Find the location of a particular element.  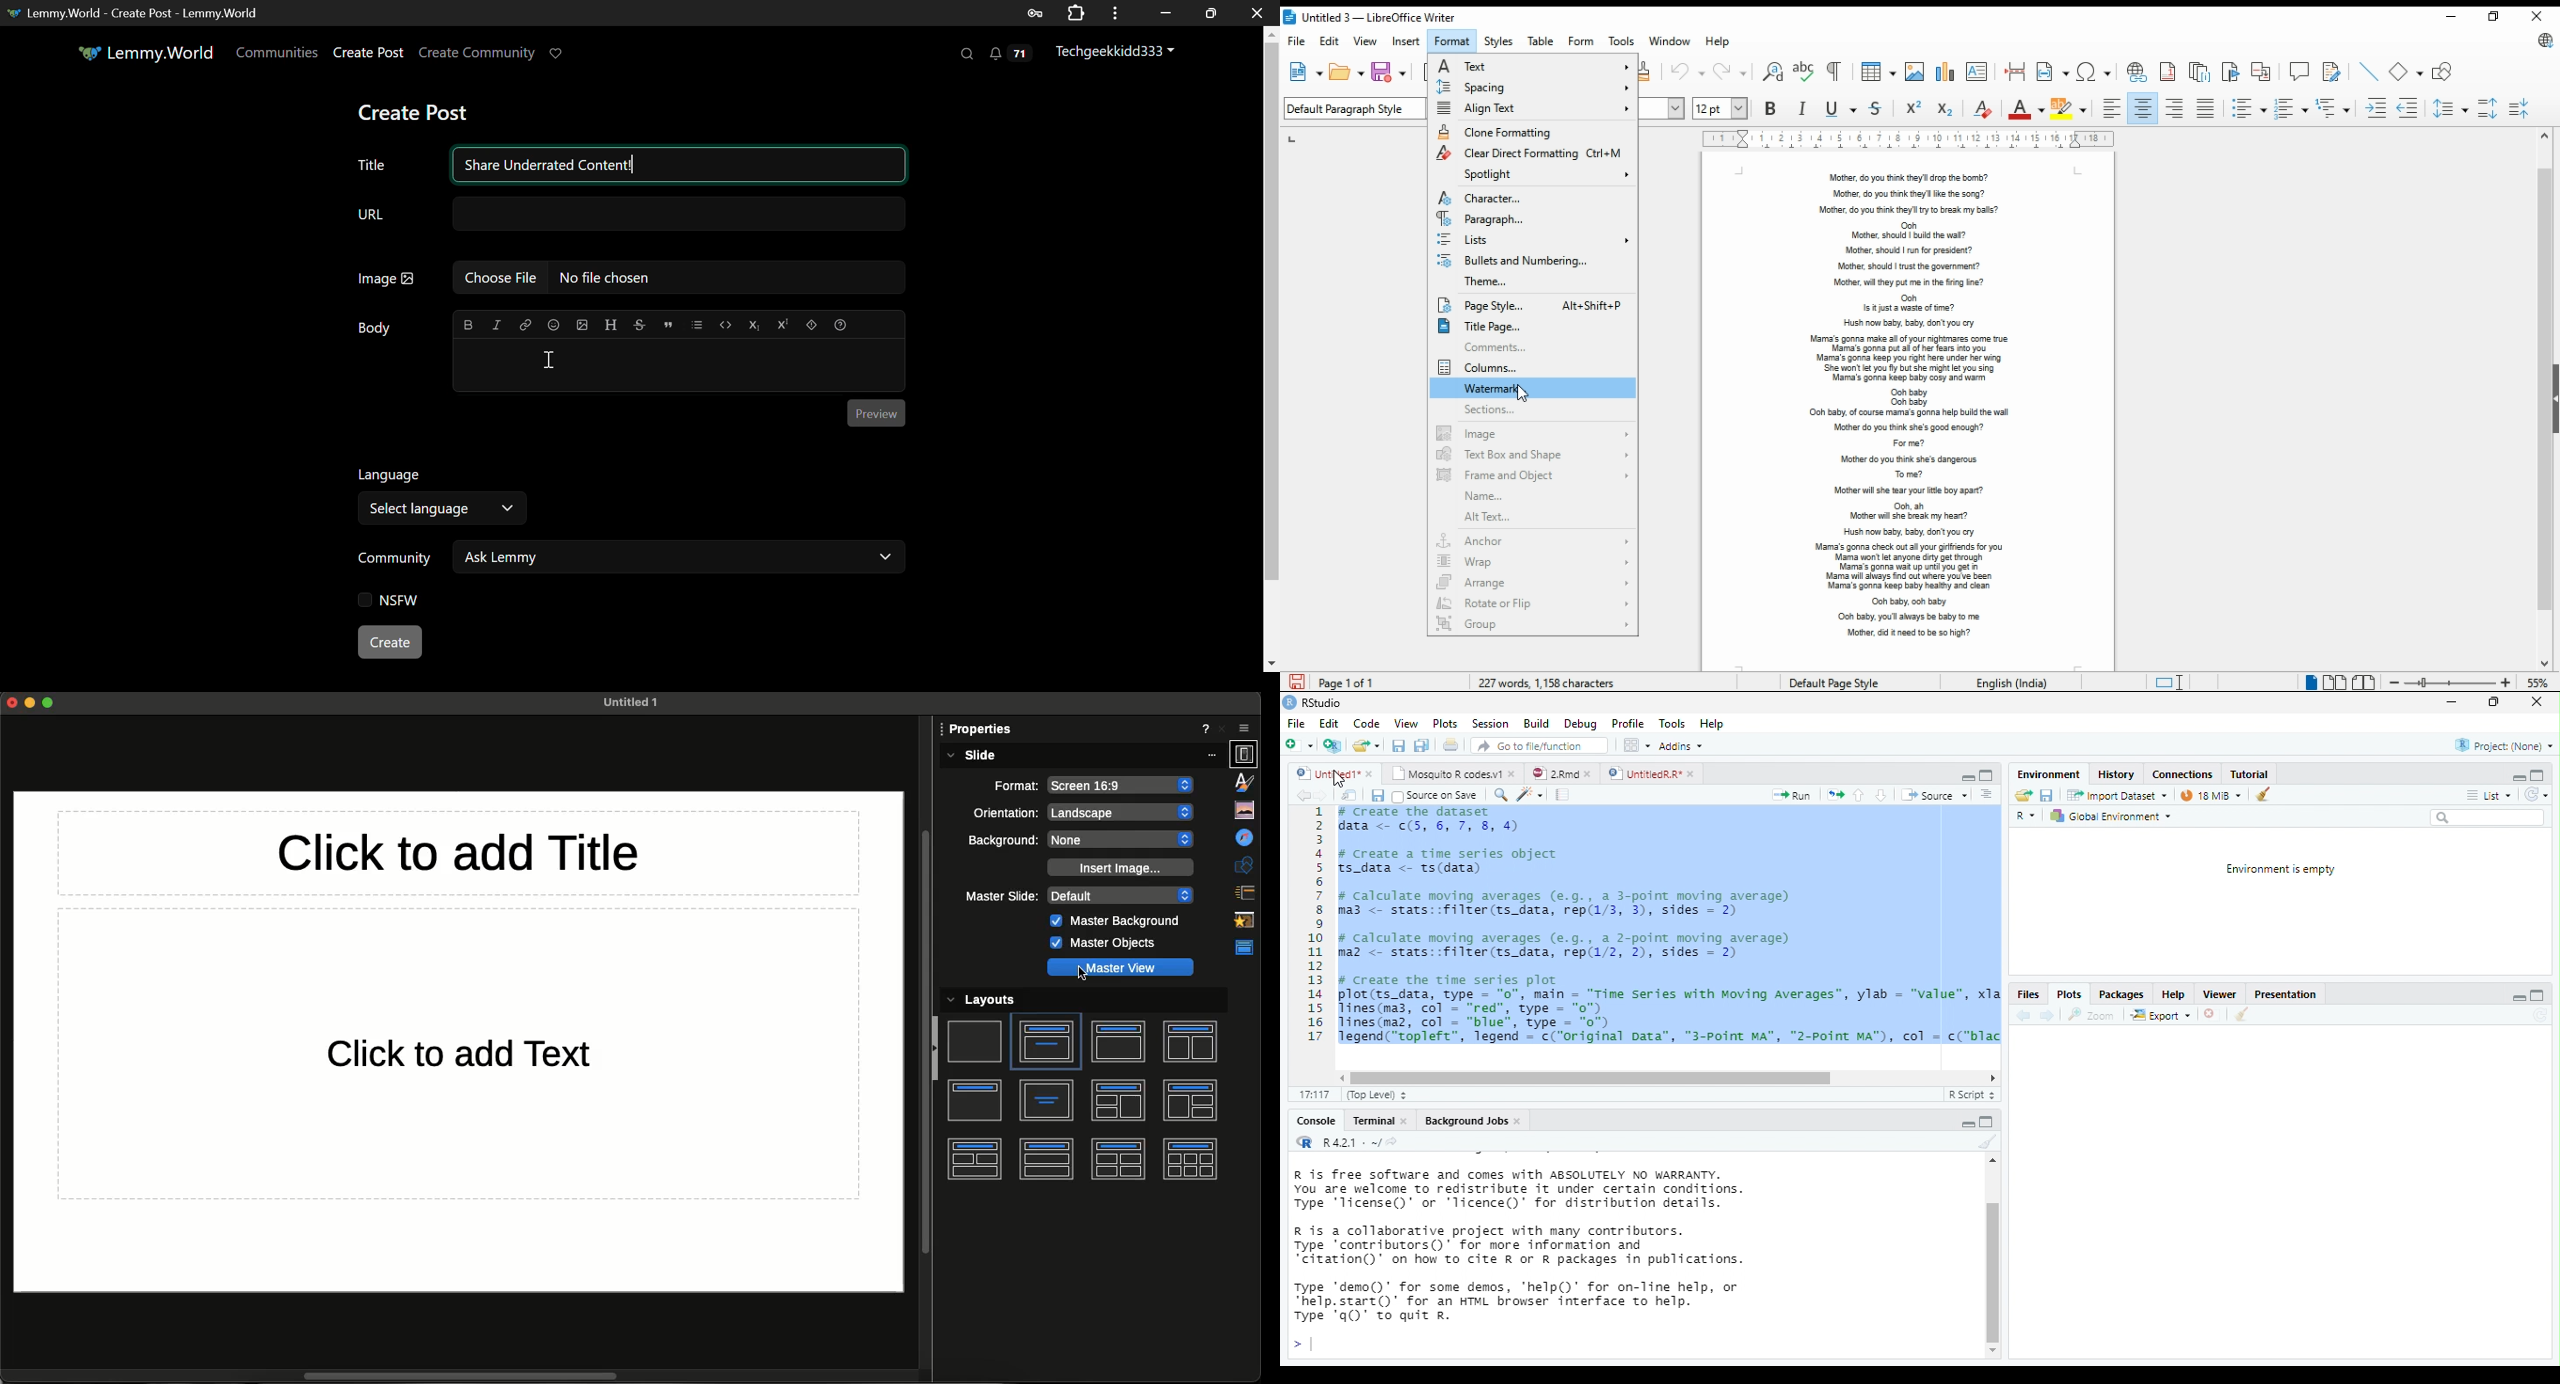

up is located at coordinates (1859, 795).